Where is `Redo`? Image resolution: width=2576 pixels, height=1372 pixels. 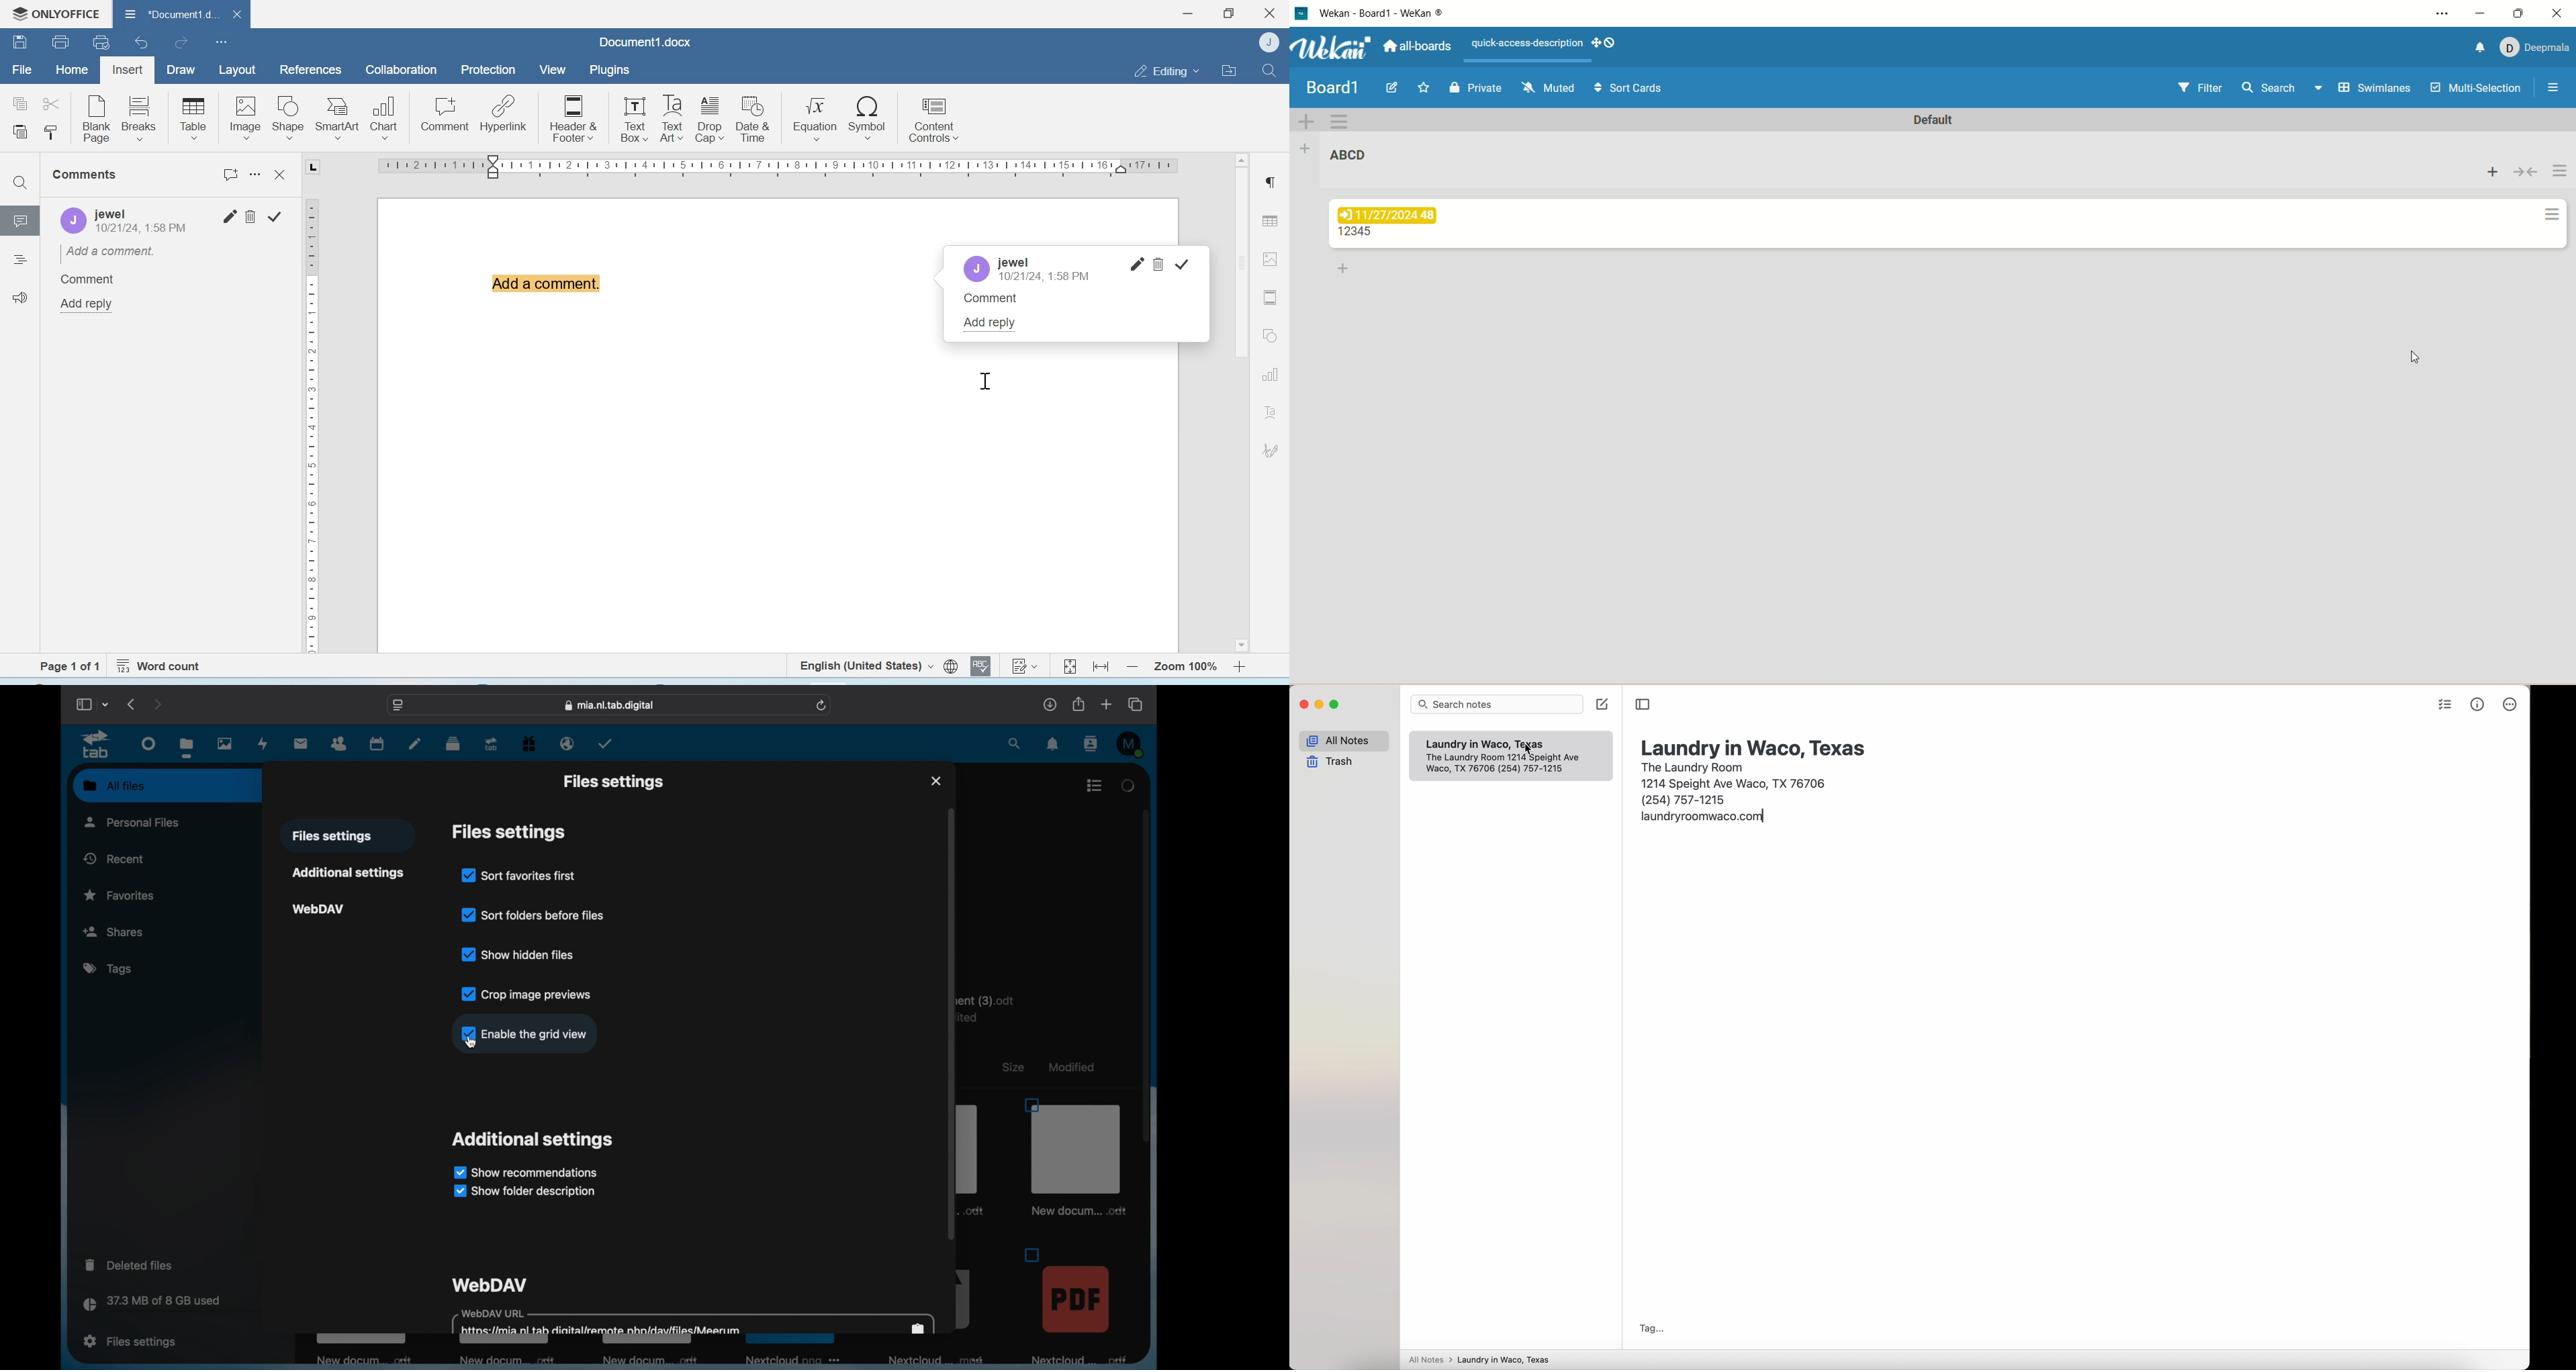
Redo is located at coordinates (180, 42).